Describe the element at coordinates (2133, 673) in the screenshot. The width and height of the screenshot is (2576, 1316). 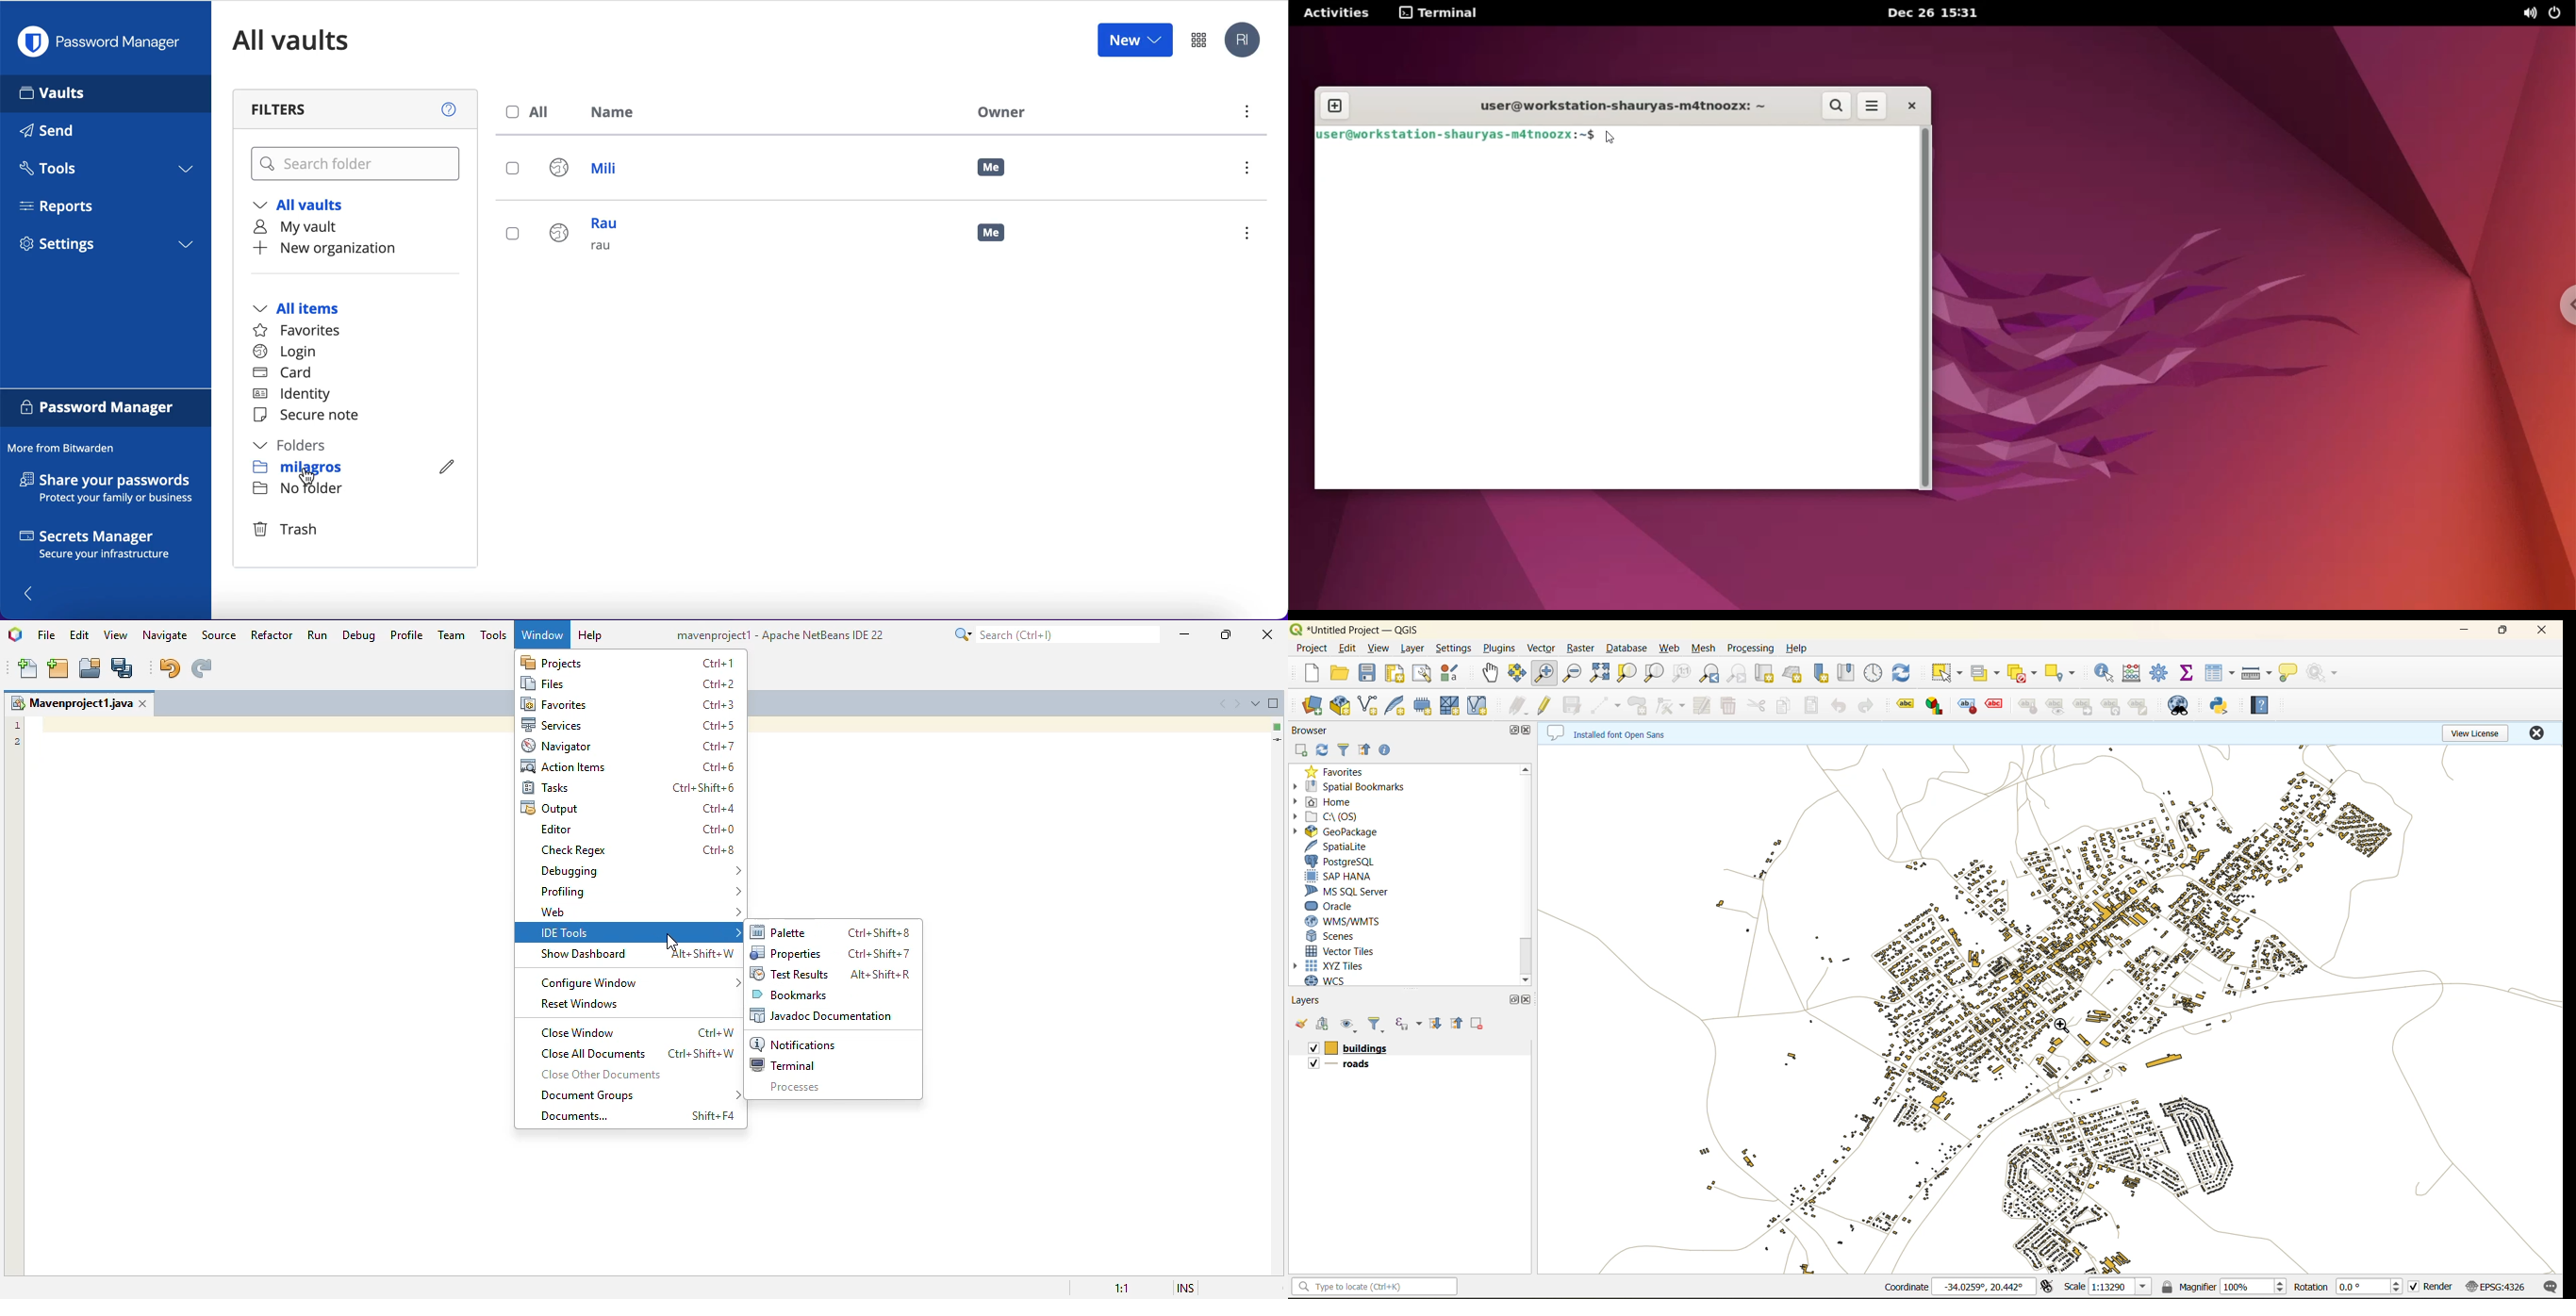
I see `calculator` at that location.